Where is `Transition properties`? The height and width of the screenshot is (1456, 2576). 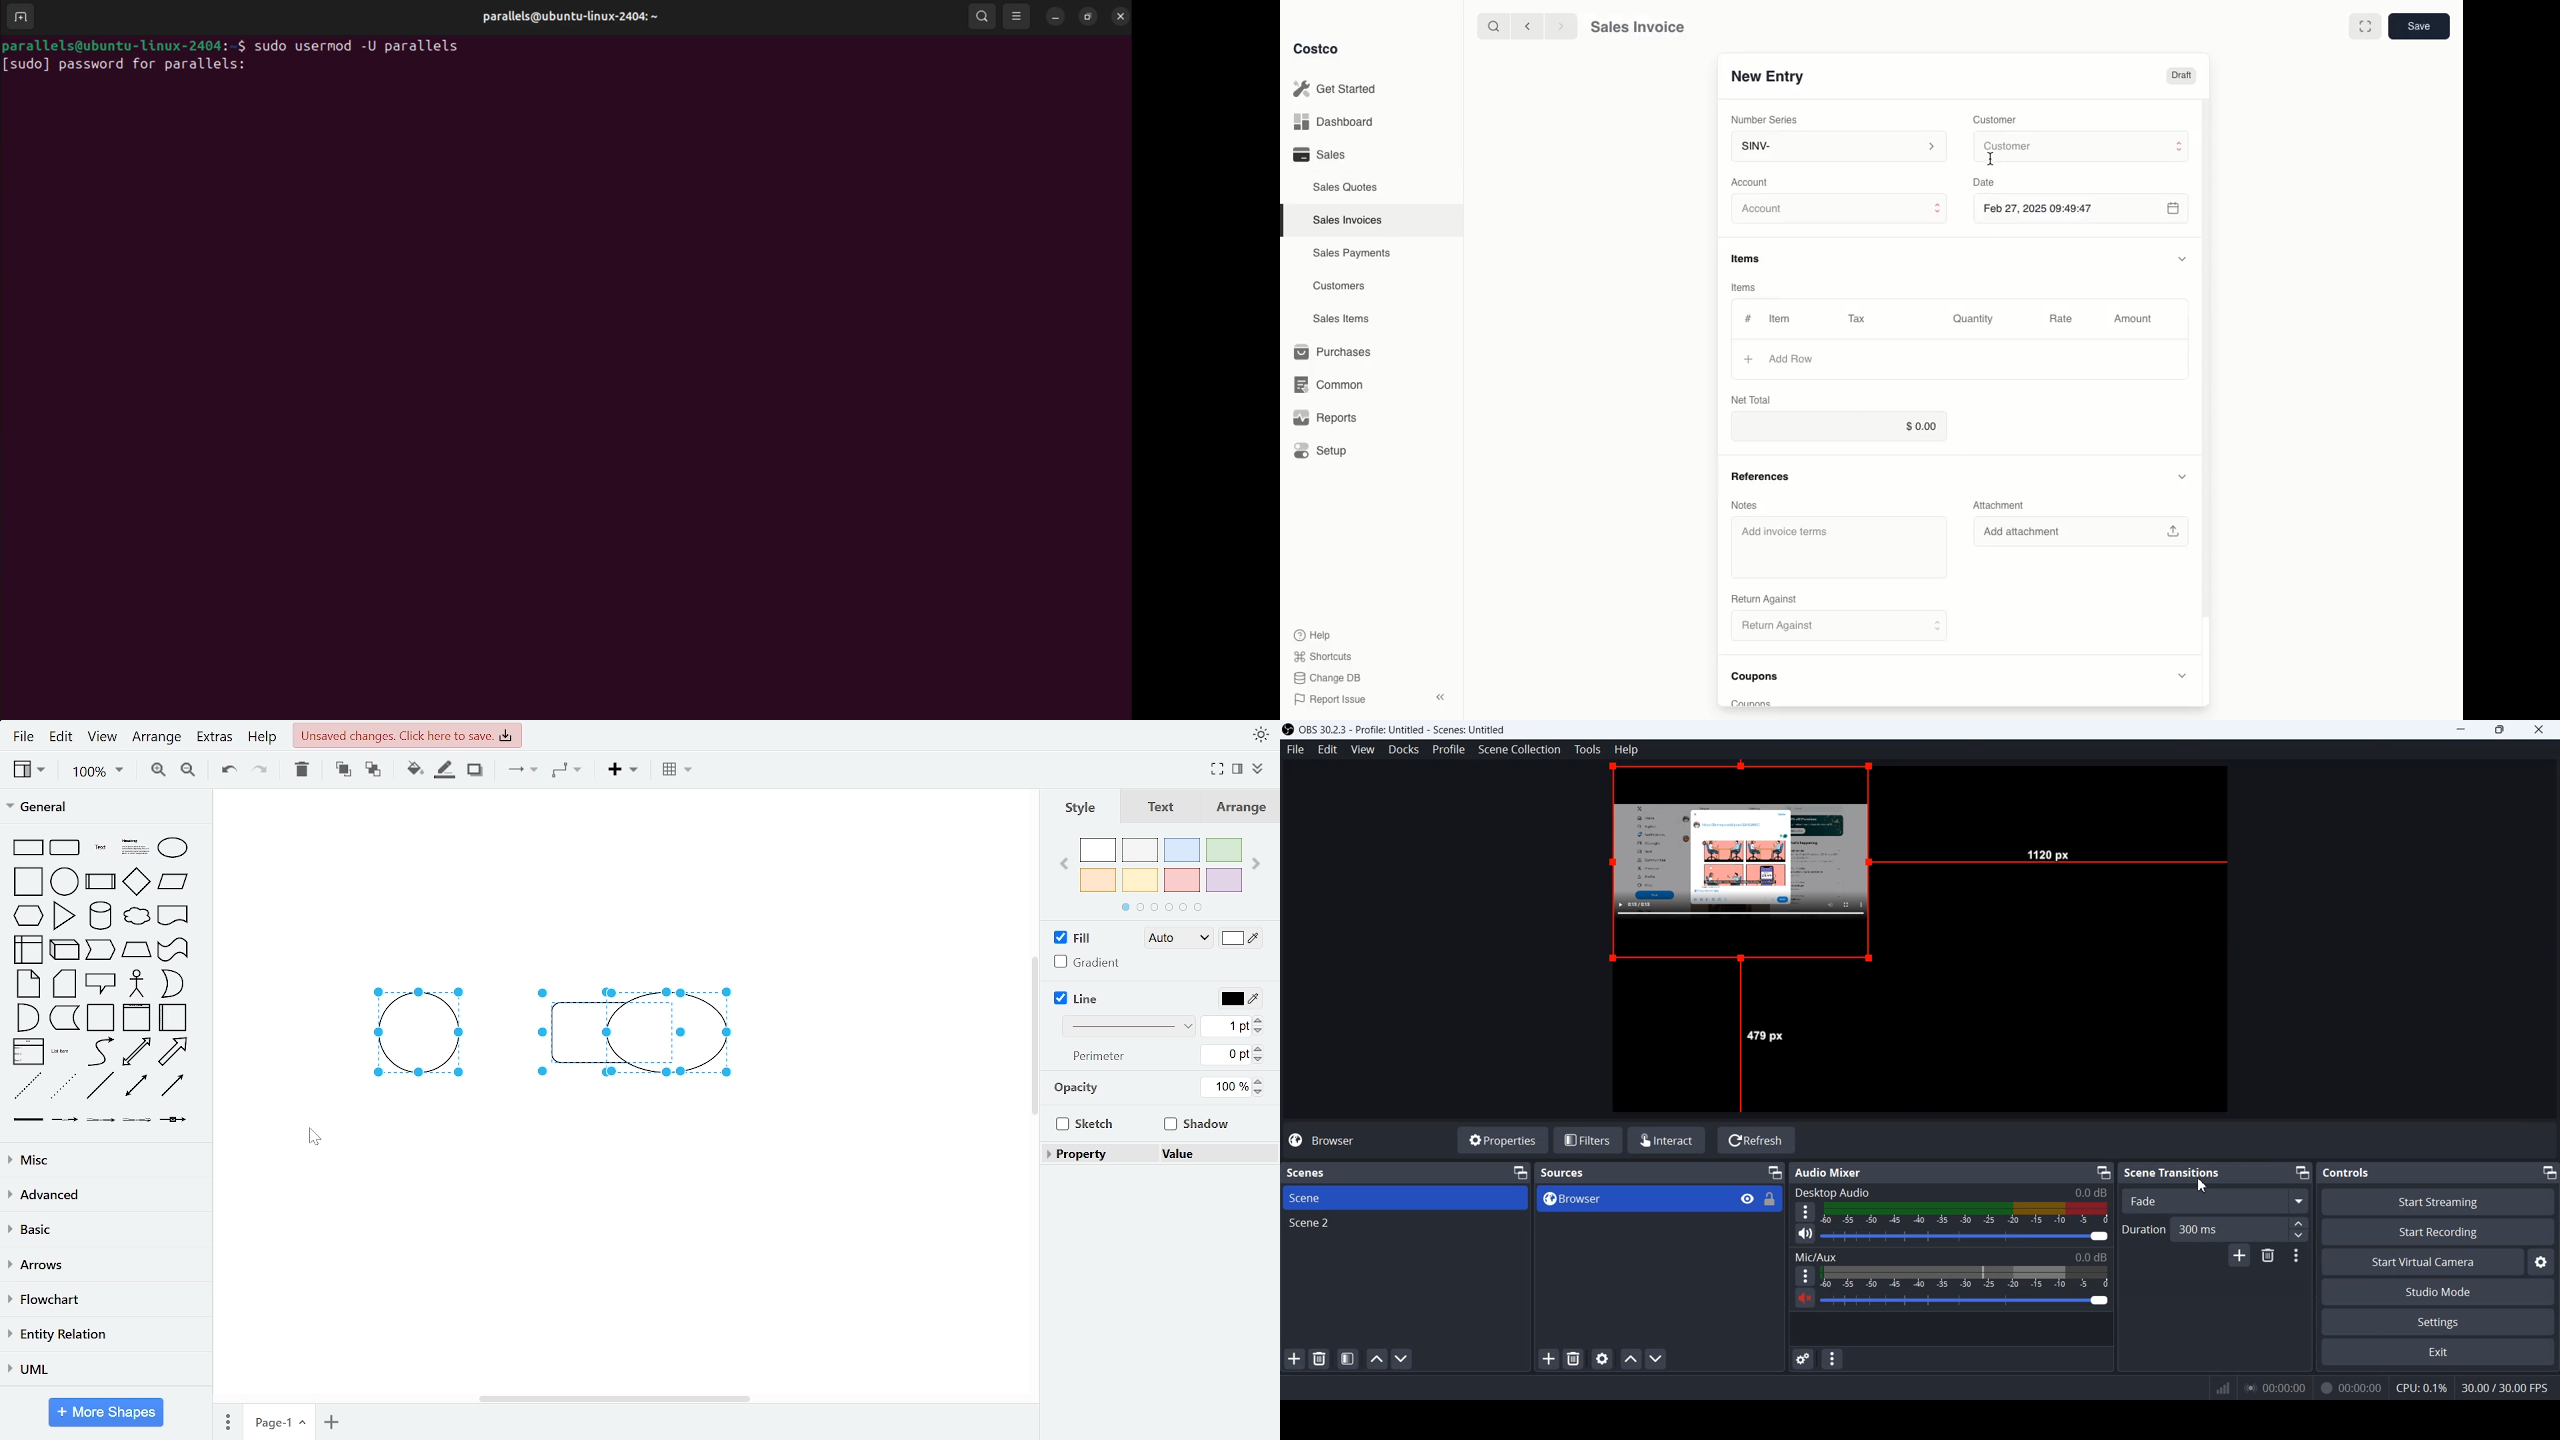 Transition properties is located at coordinates (2294, 1256).